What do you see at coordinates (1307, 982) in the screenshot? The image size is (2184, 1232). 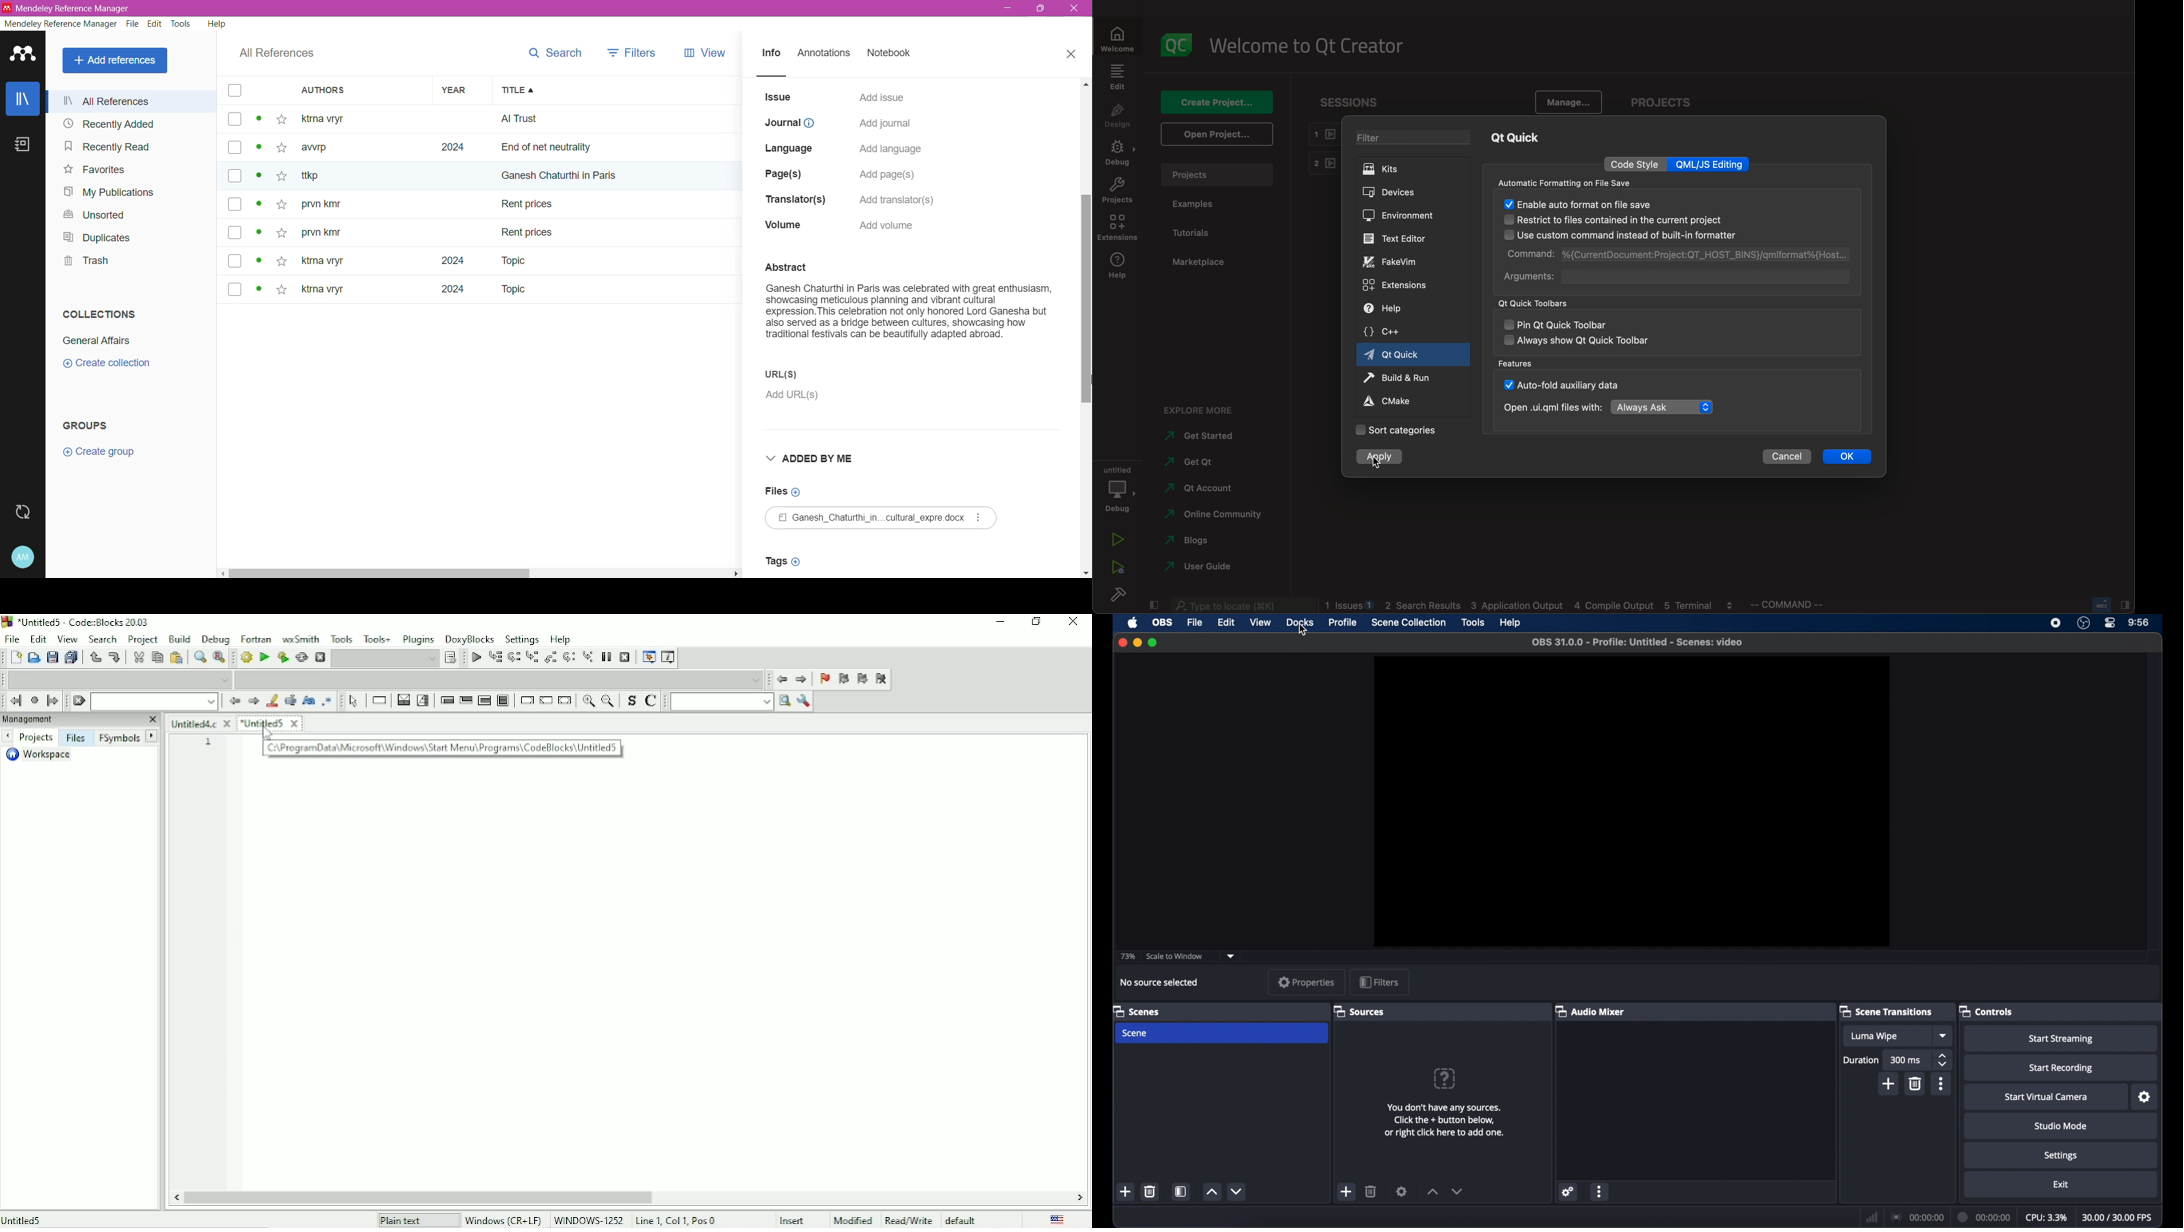 I see `properties` at bounding box center [1307, 982].